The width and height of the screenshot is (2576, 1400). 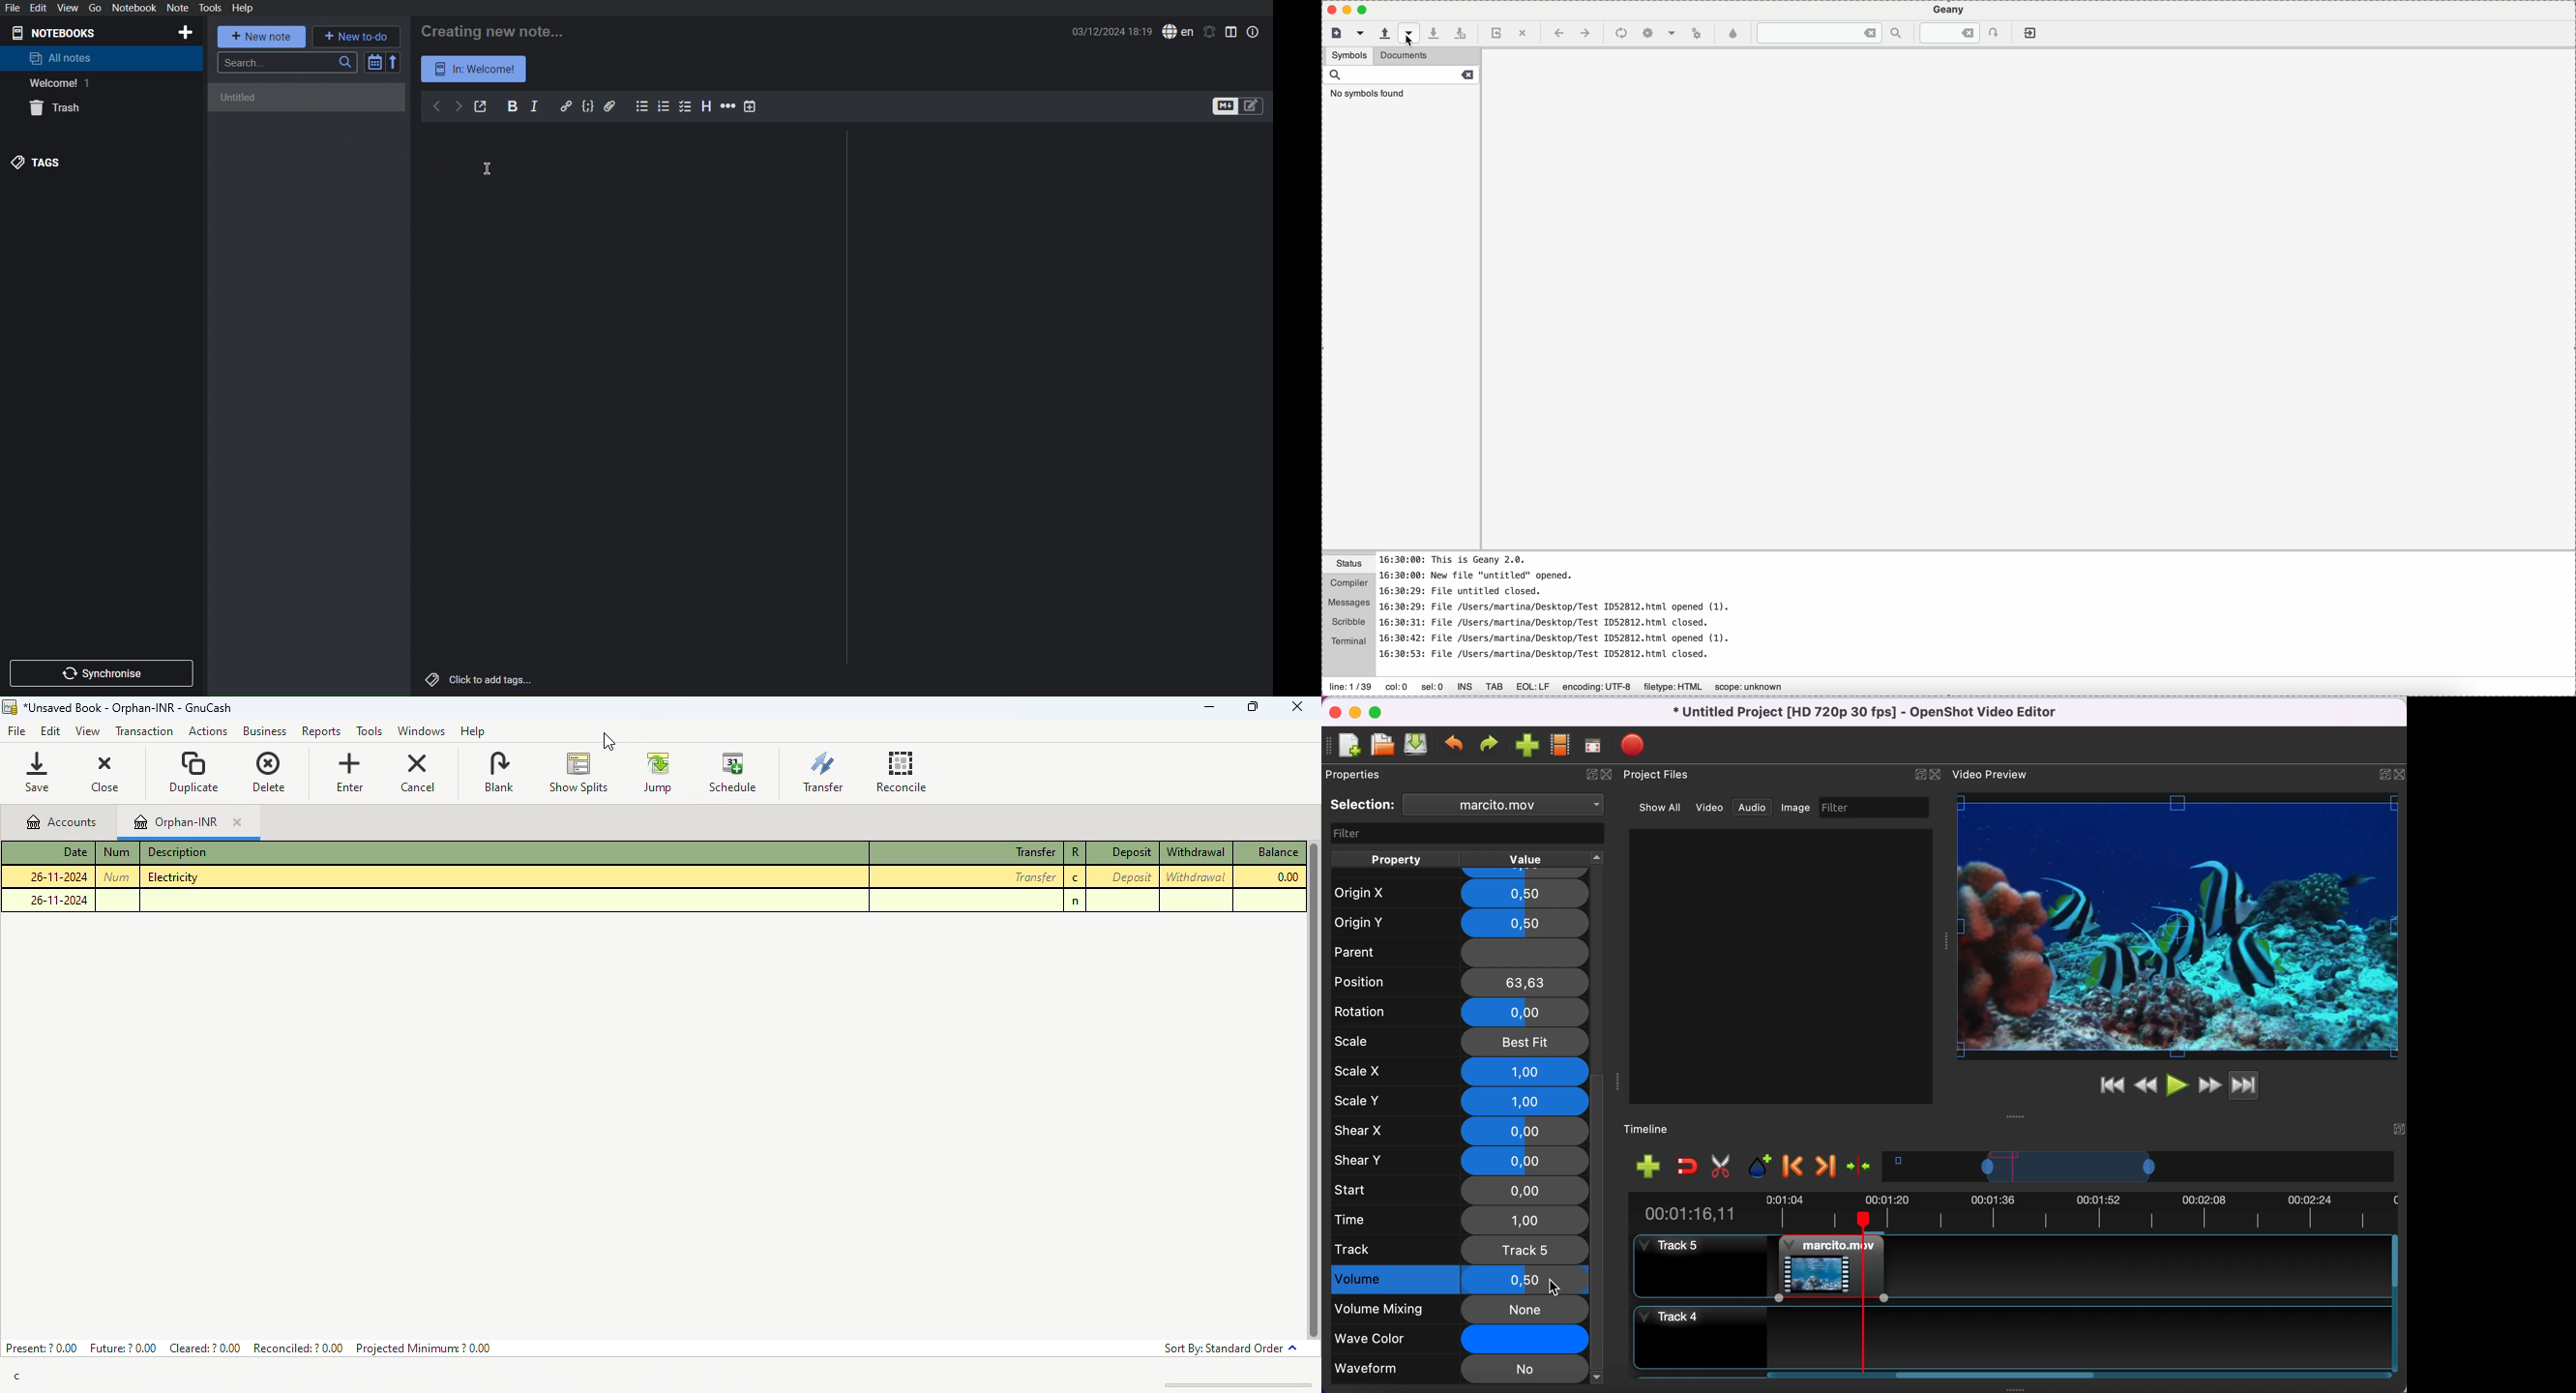 What do you see at coordinates (1461, 1160) in the screenshot?
I see `shear y 0` at bounding box center [1461, 1160].